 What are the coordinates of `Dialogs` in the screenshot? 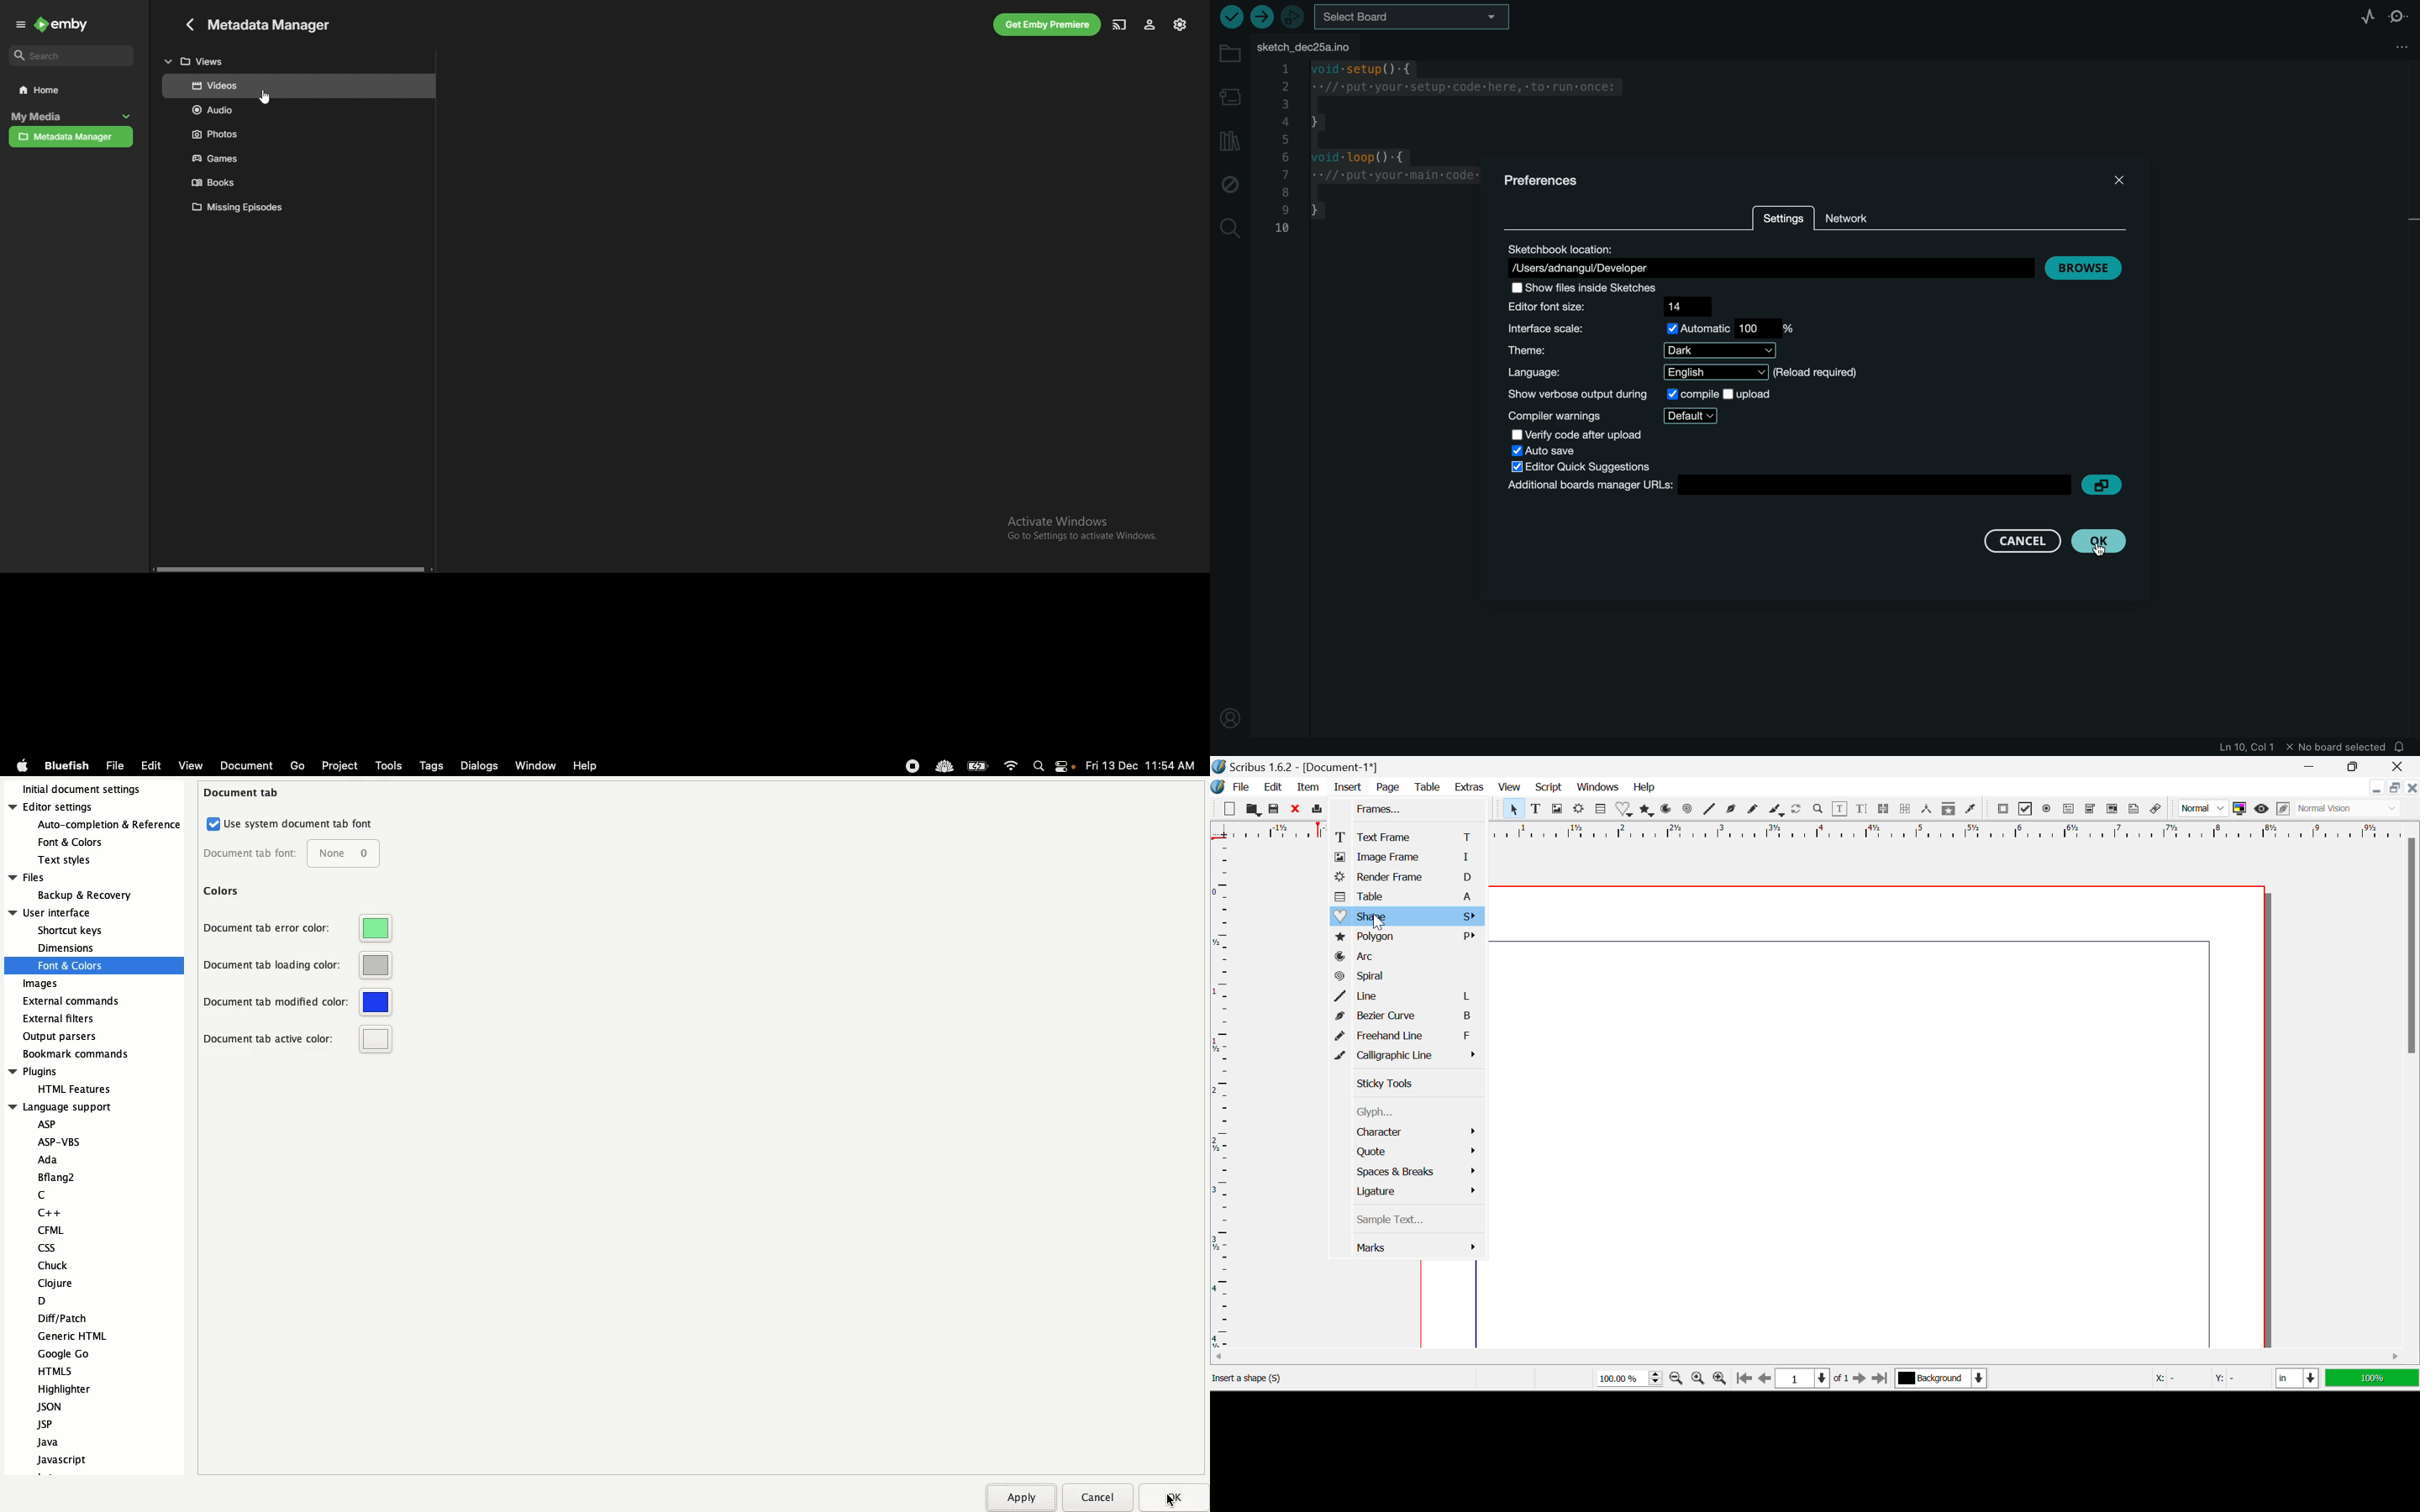 It's located at (479, 765).